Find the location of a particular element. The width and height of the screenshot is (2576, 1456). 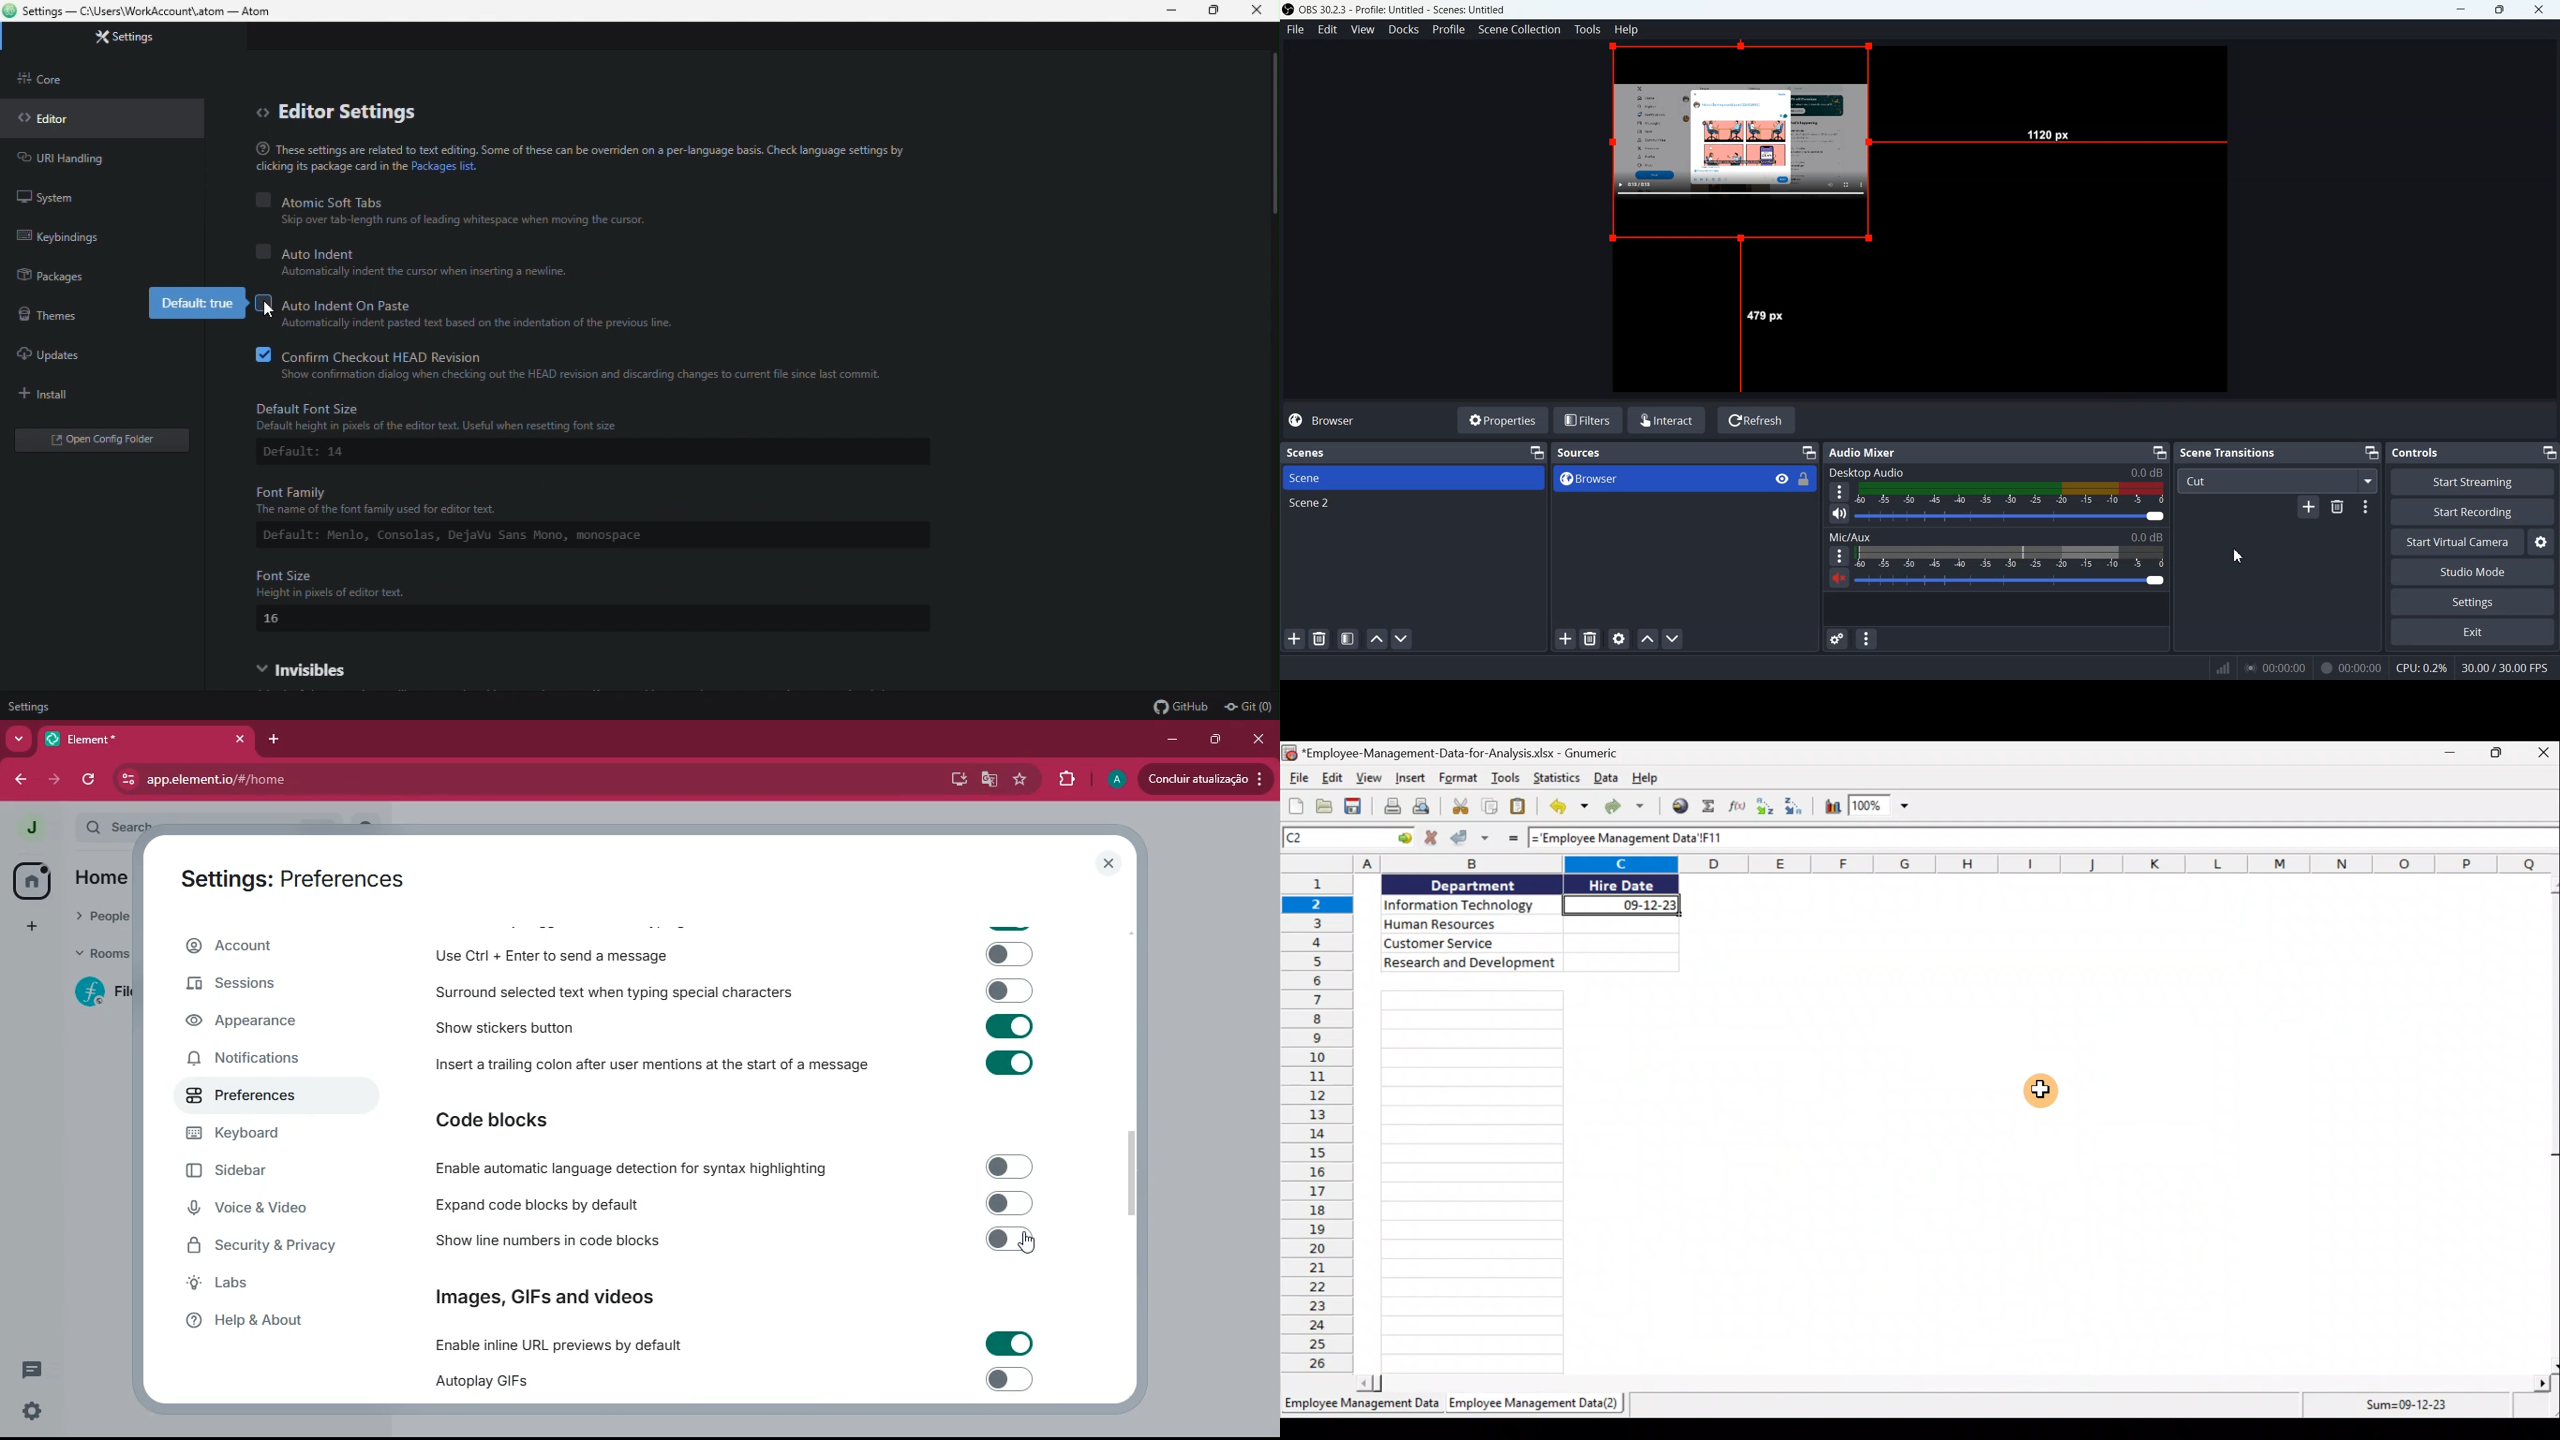

Close is located at coordinates (2537, 9).